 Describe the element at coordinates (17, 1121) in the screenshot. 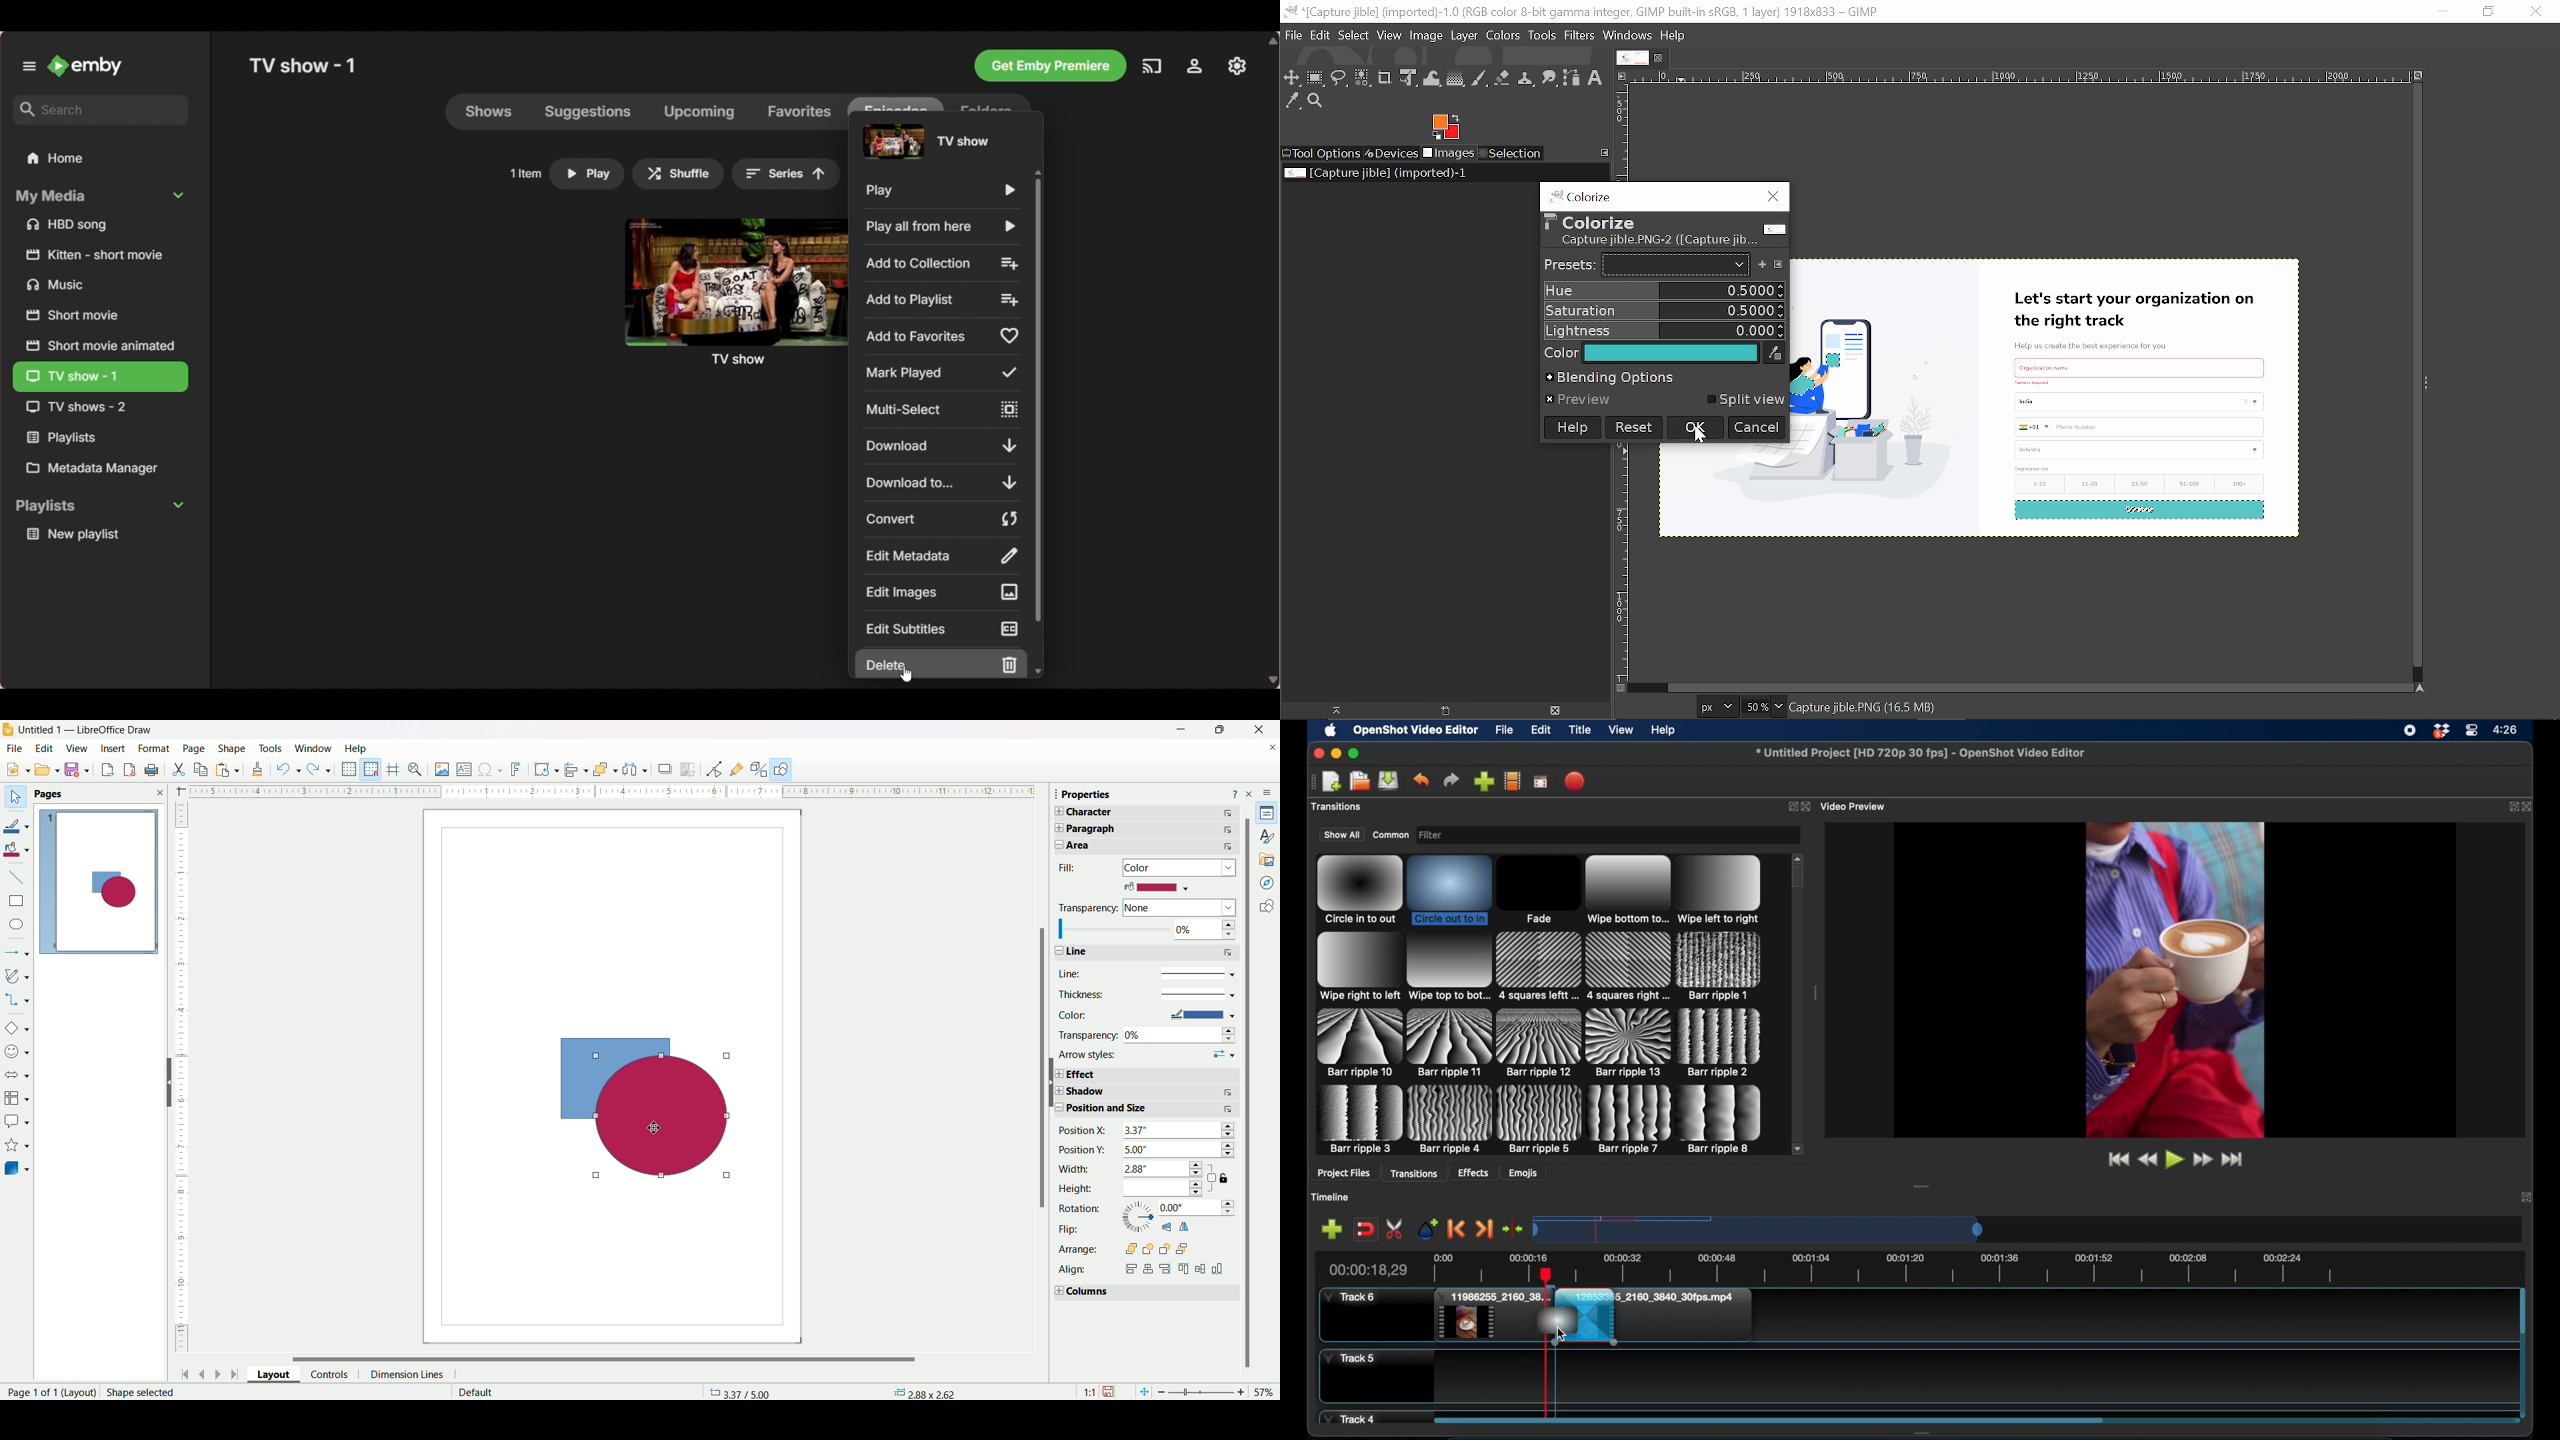

I see `callout` at that location.